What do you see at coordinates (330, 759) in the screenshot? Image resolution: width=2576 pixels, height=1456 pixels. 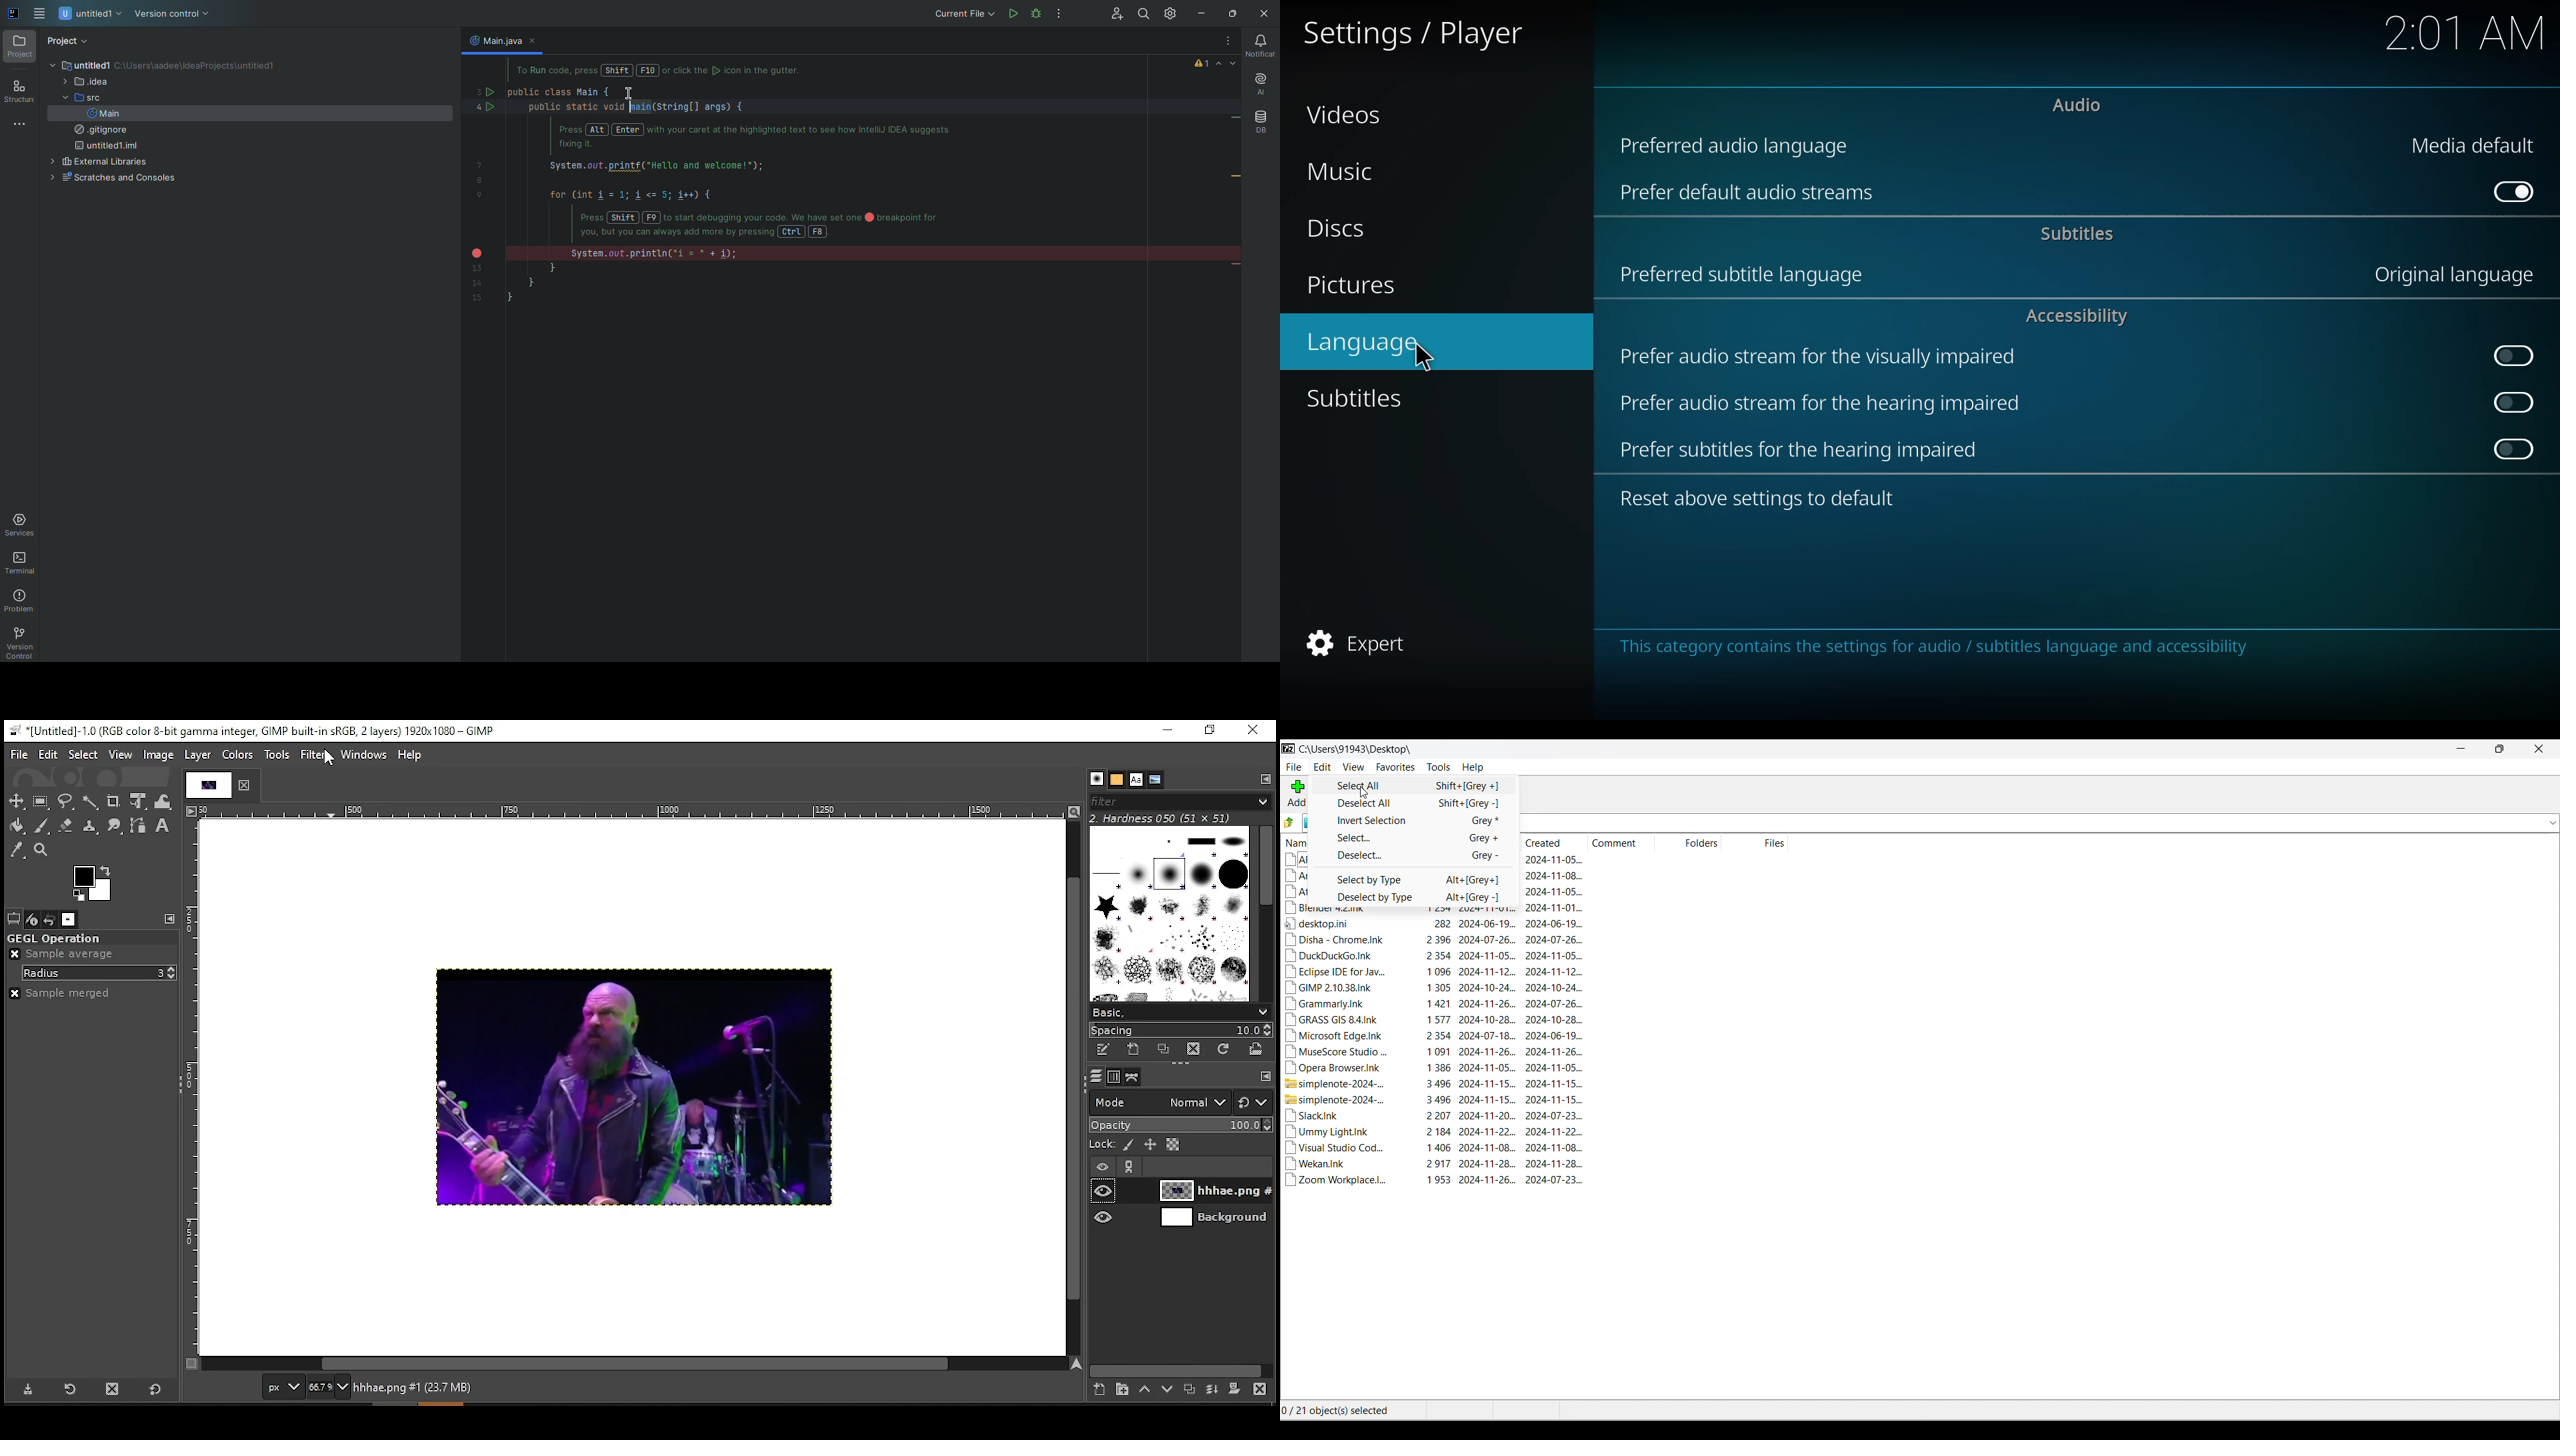 I see `mouse pointer` at bounding box center [330, 759].